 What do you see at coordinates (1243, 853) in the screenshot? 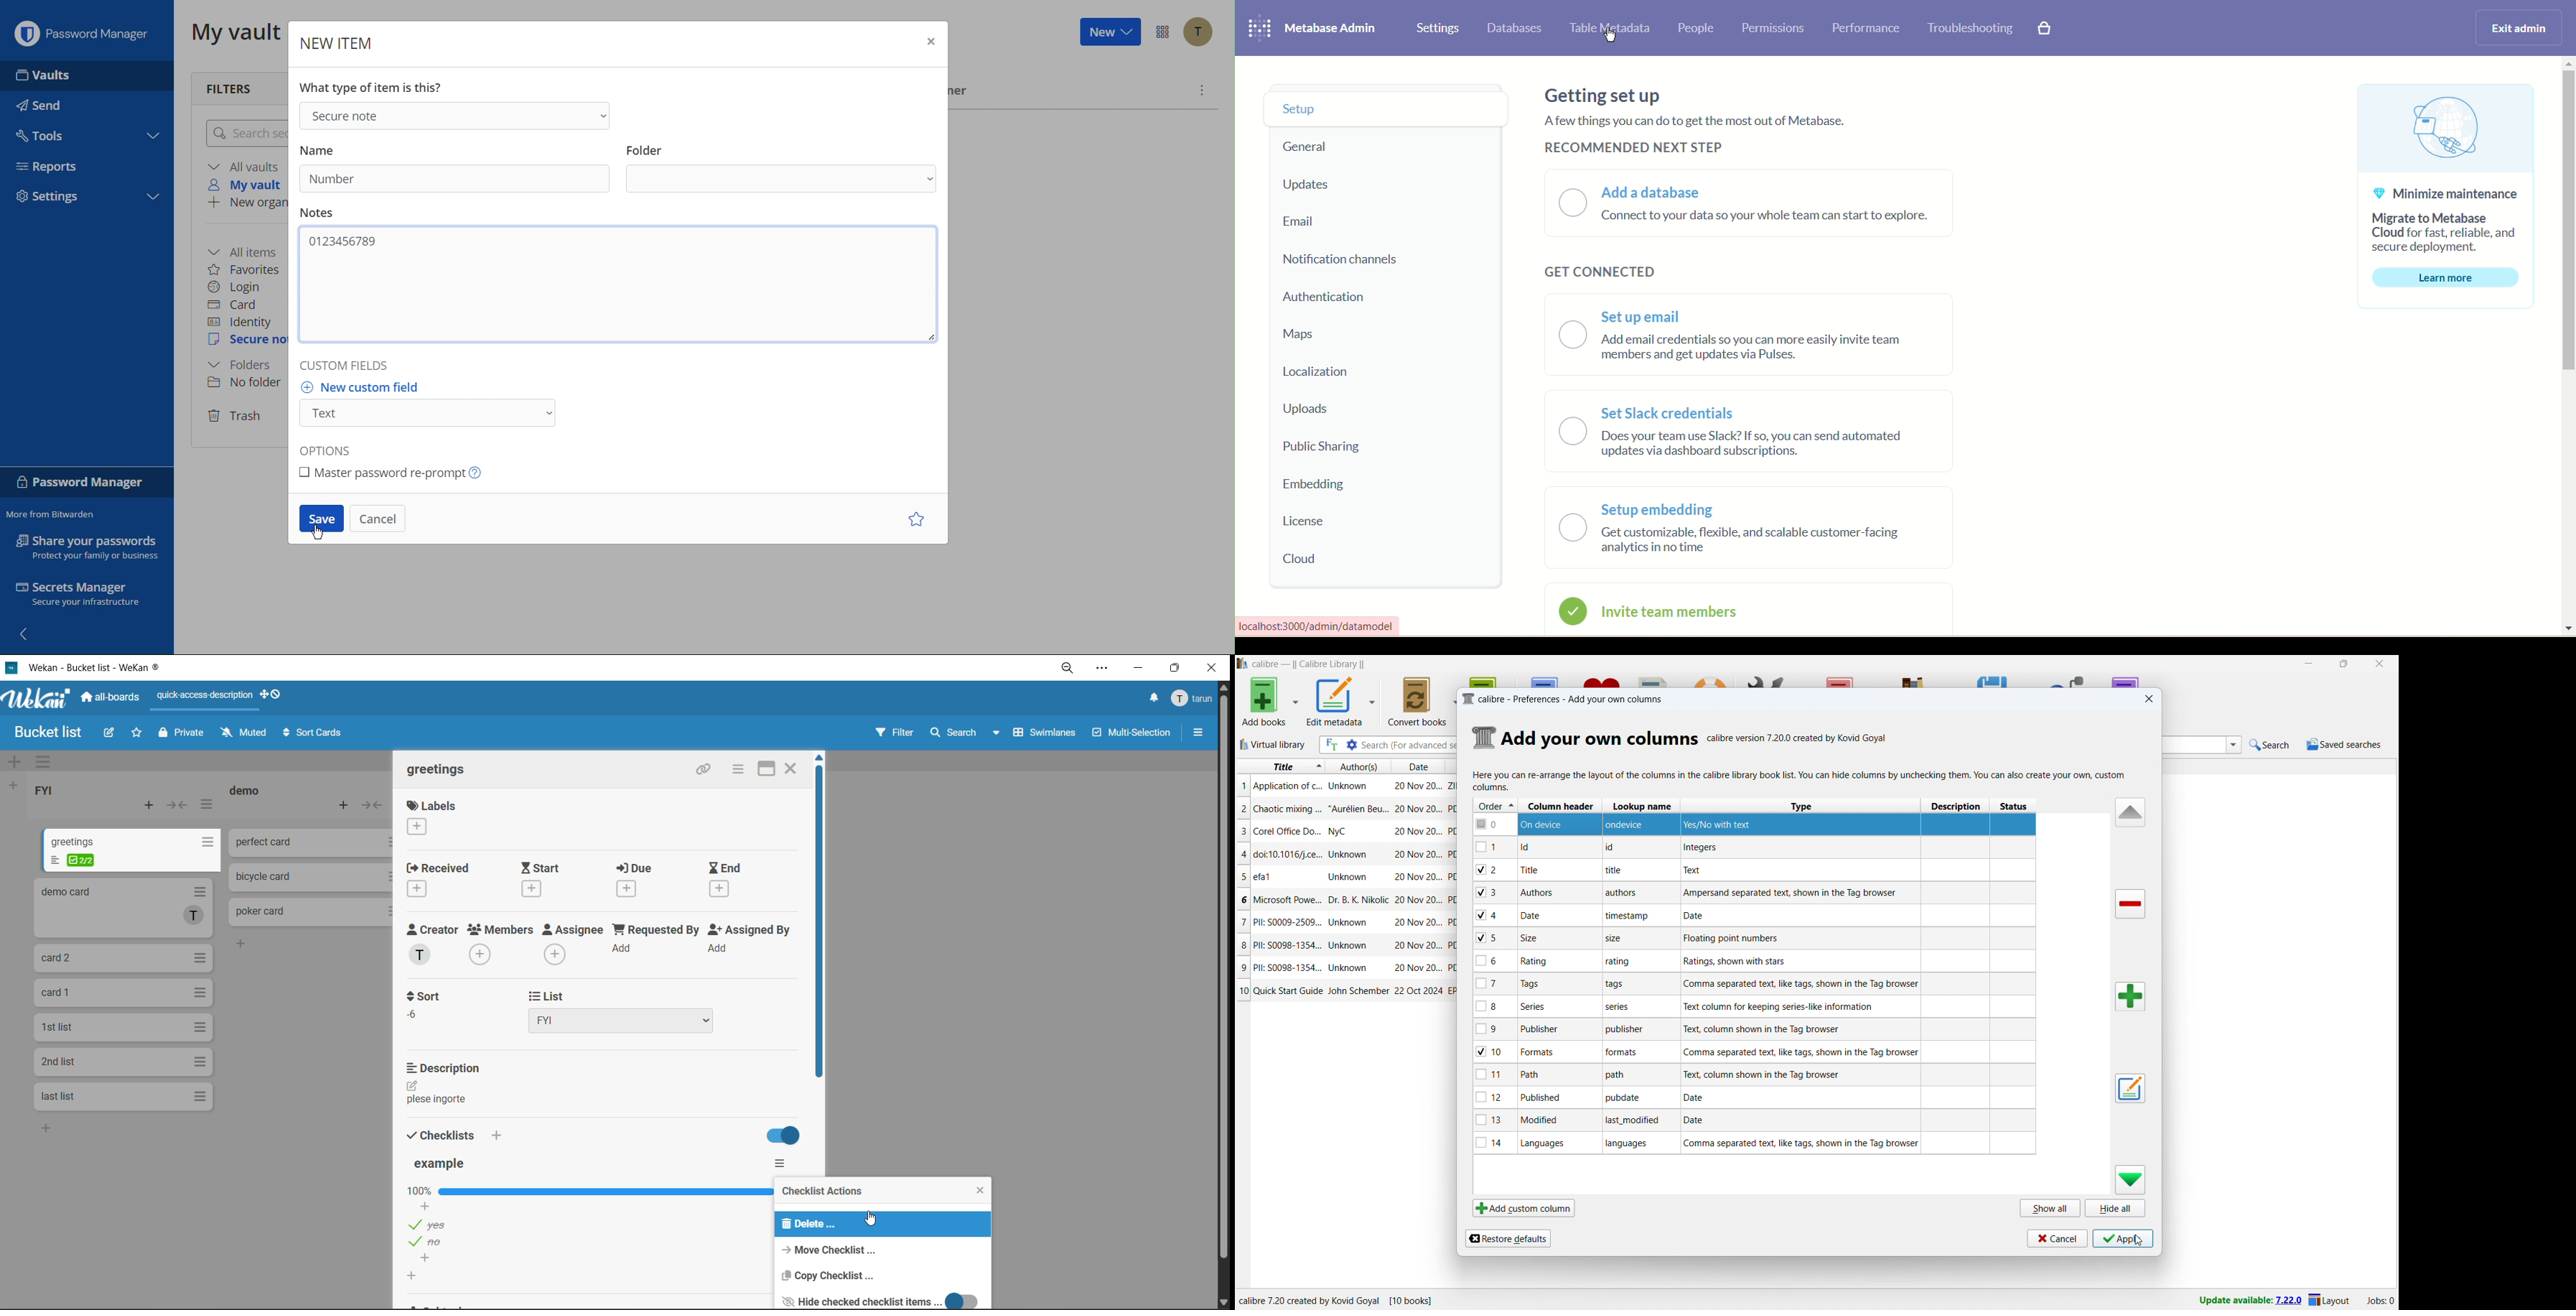
I see `4` at bounding box center [1243, 853].